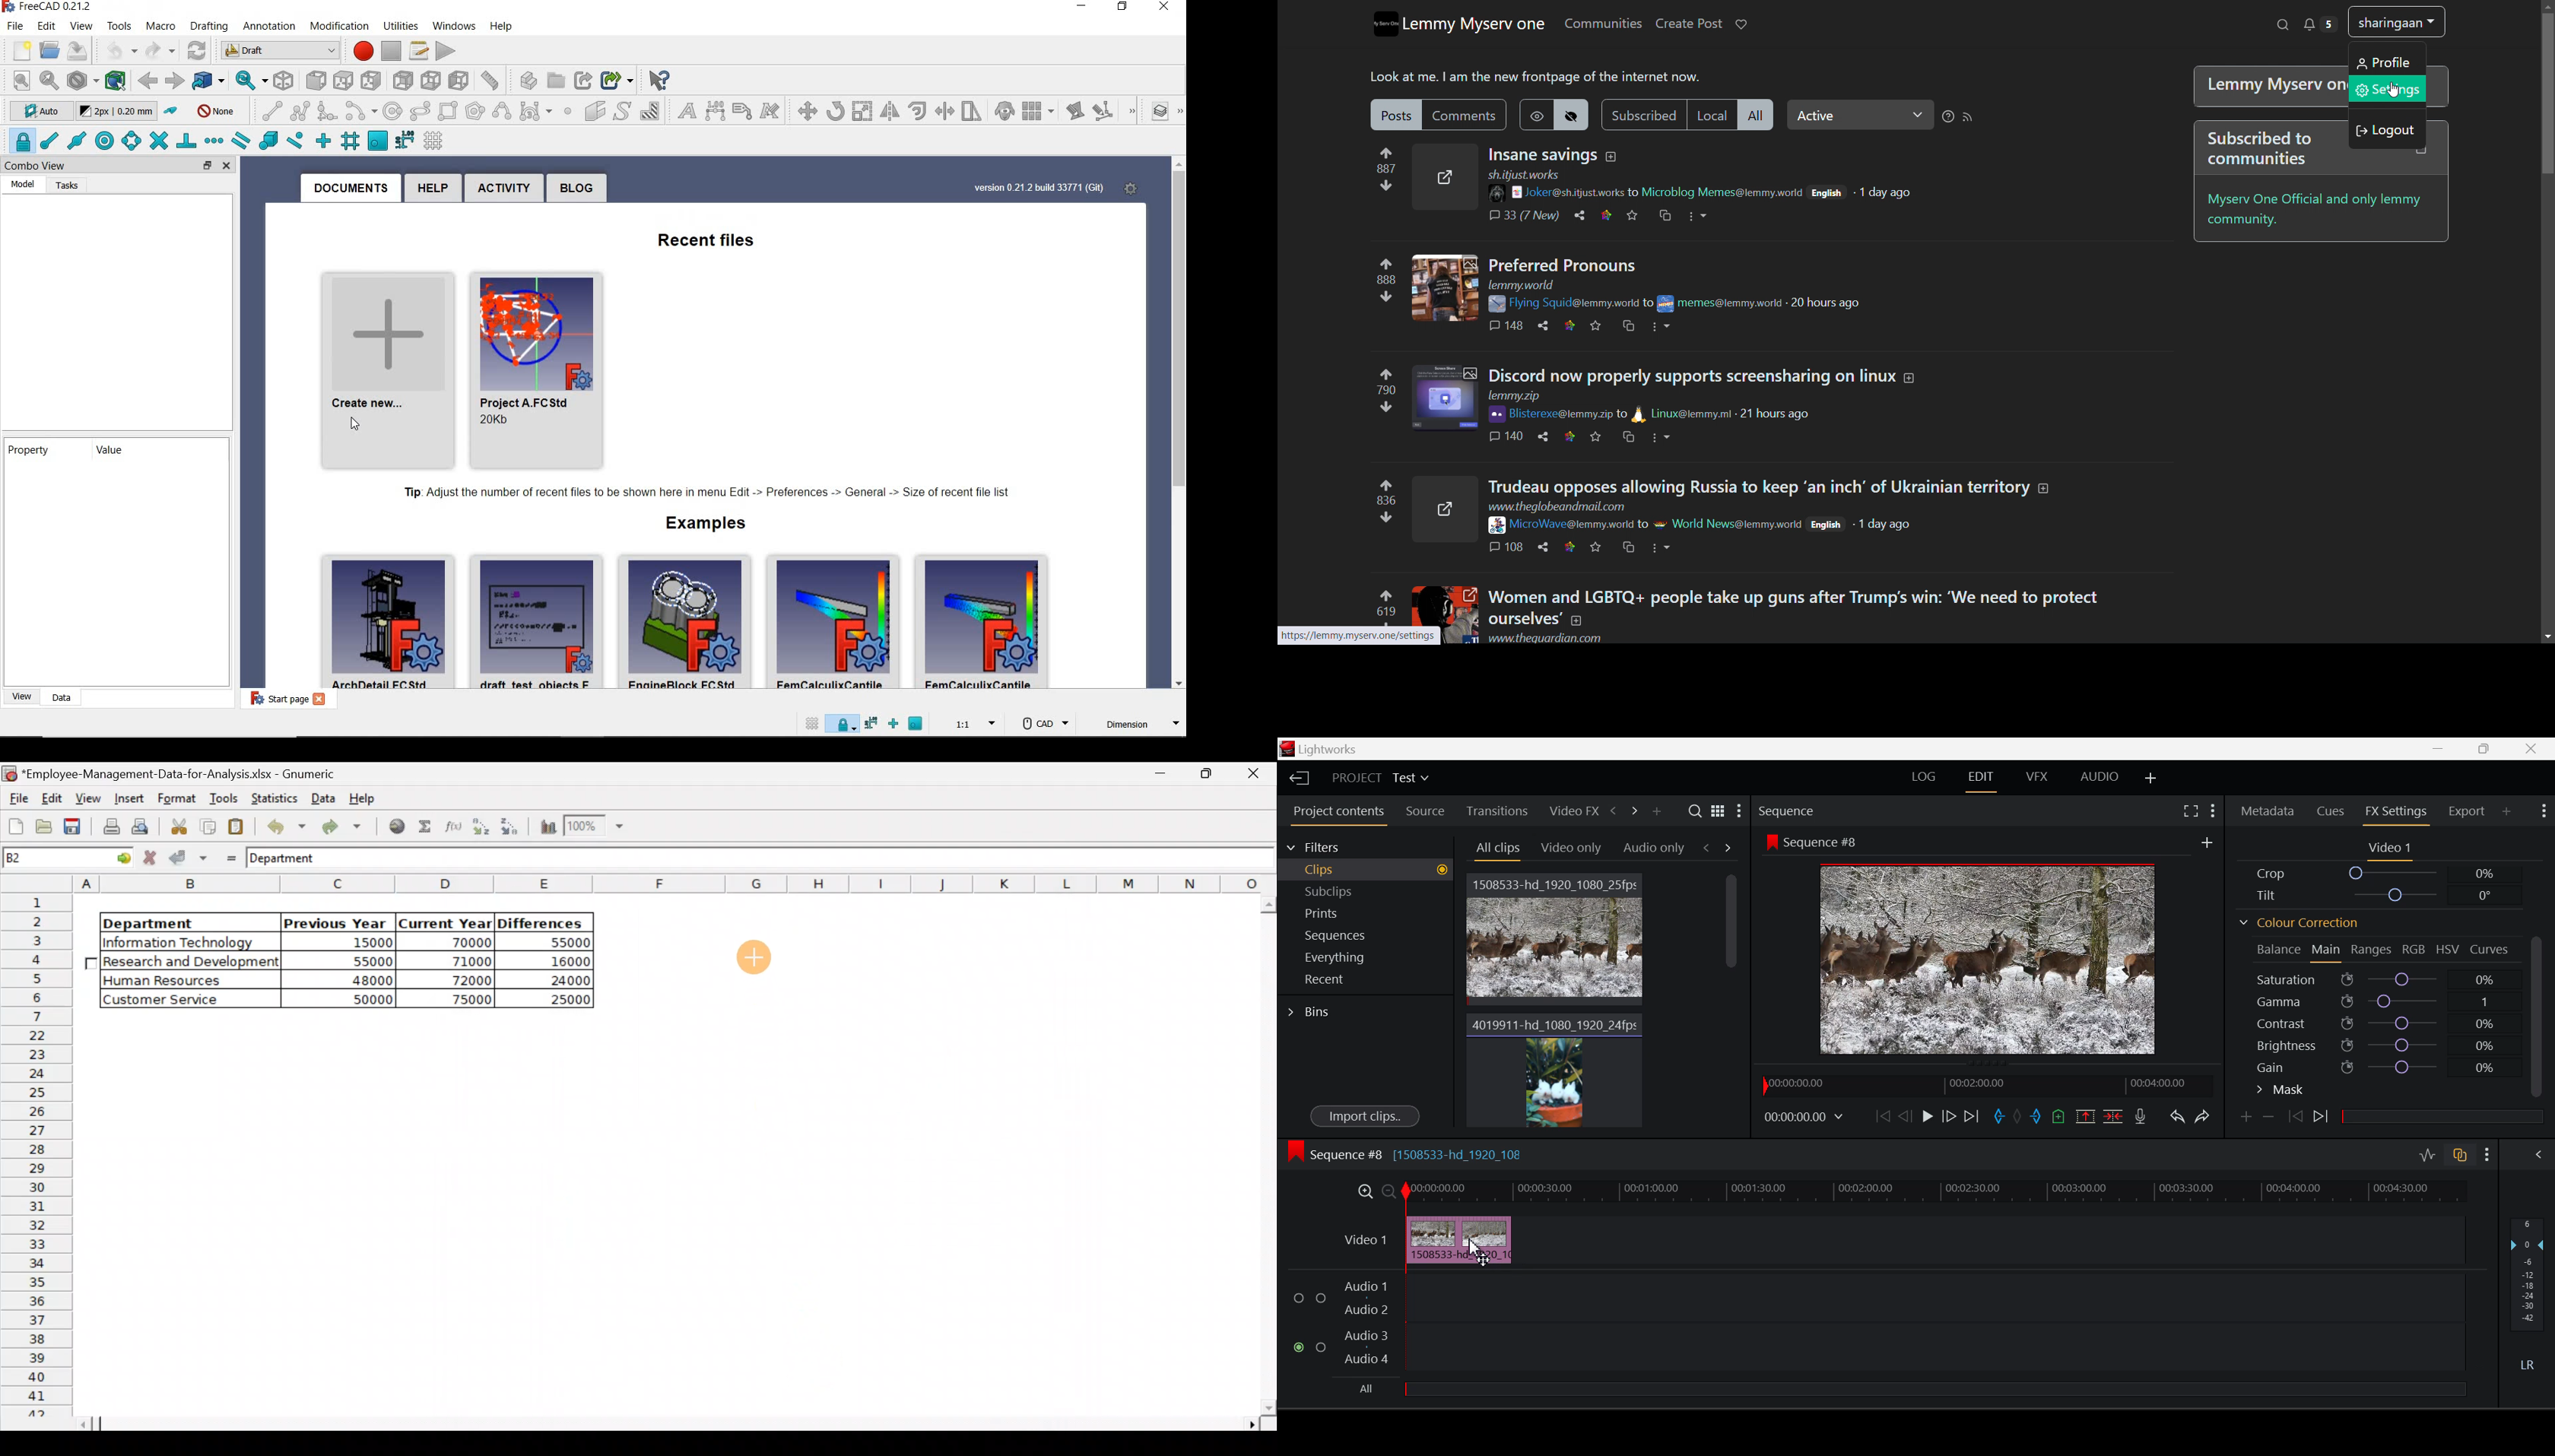  I want to click on Play, so click(1928, 1118).